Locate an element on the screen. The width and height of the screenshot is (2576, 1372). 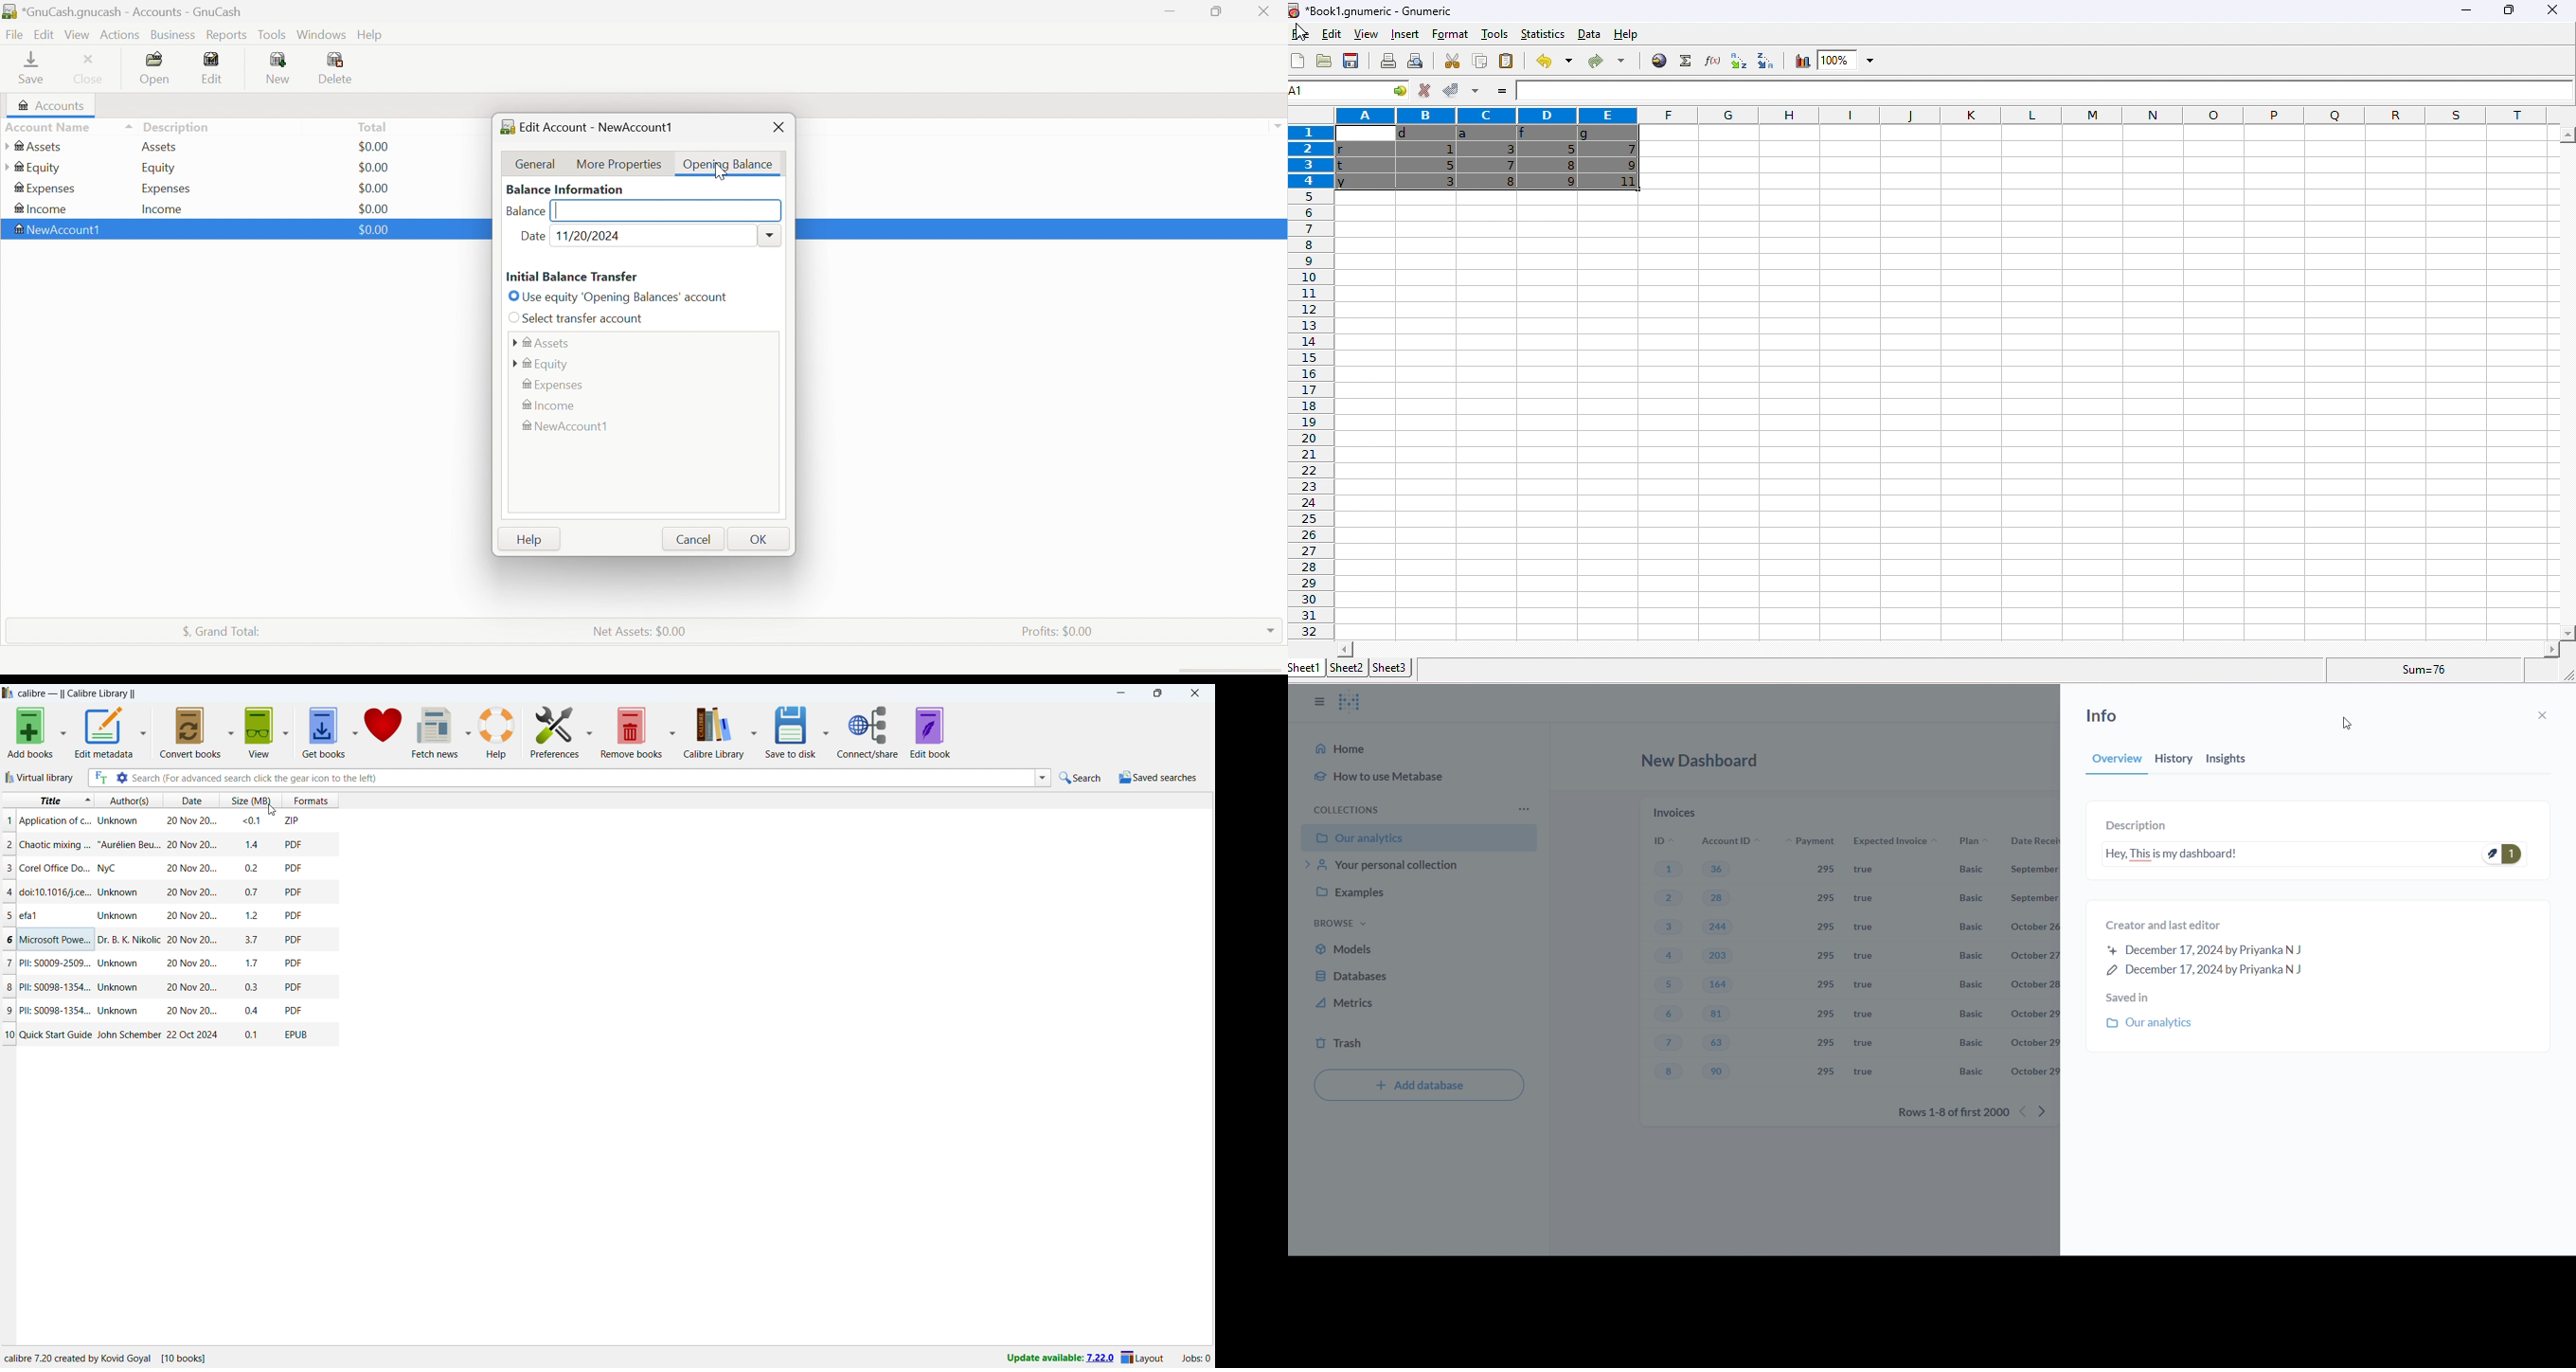
Drop Down is located at coordinates (769, 234).